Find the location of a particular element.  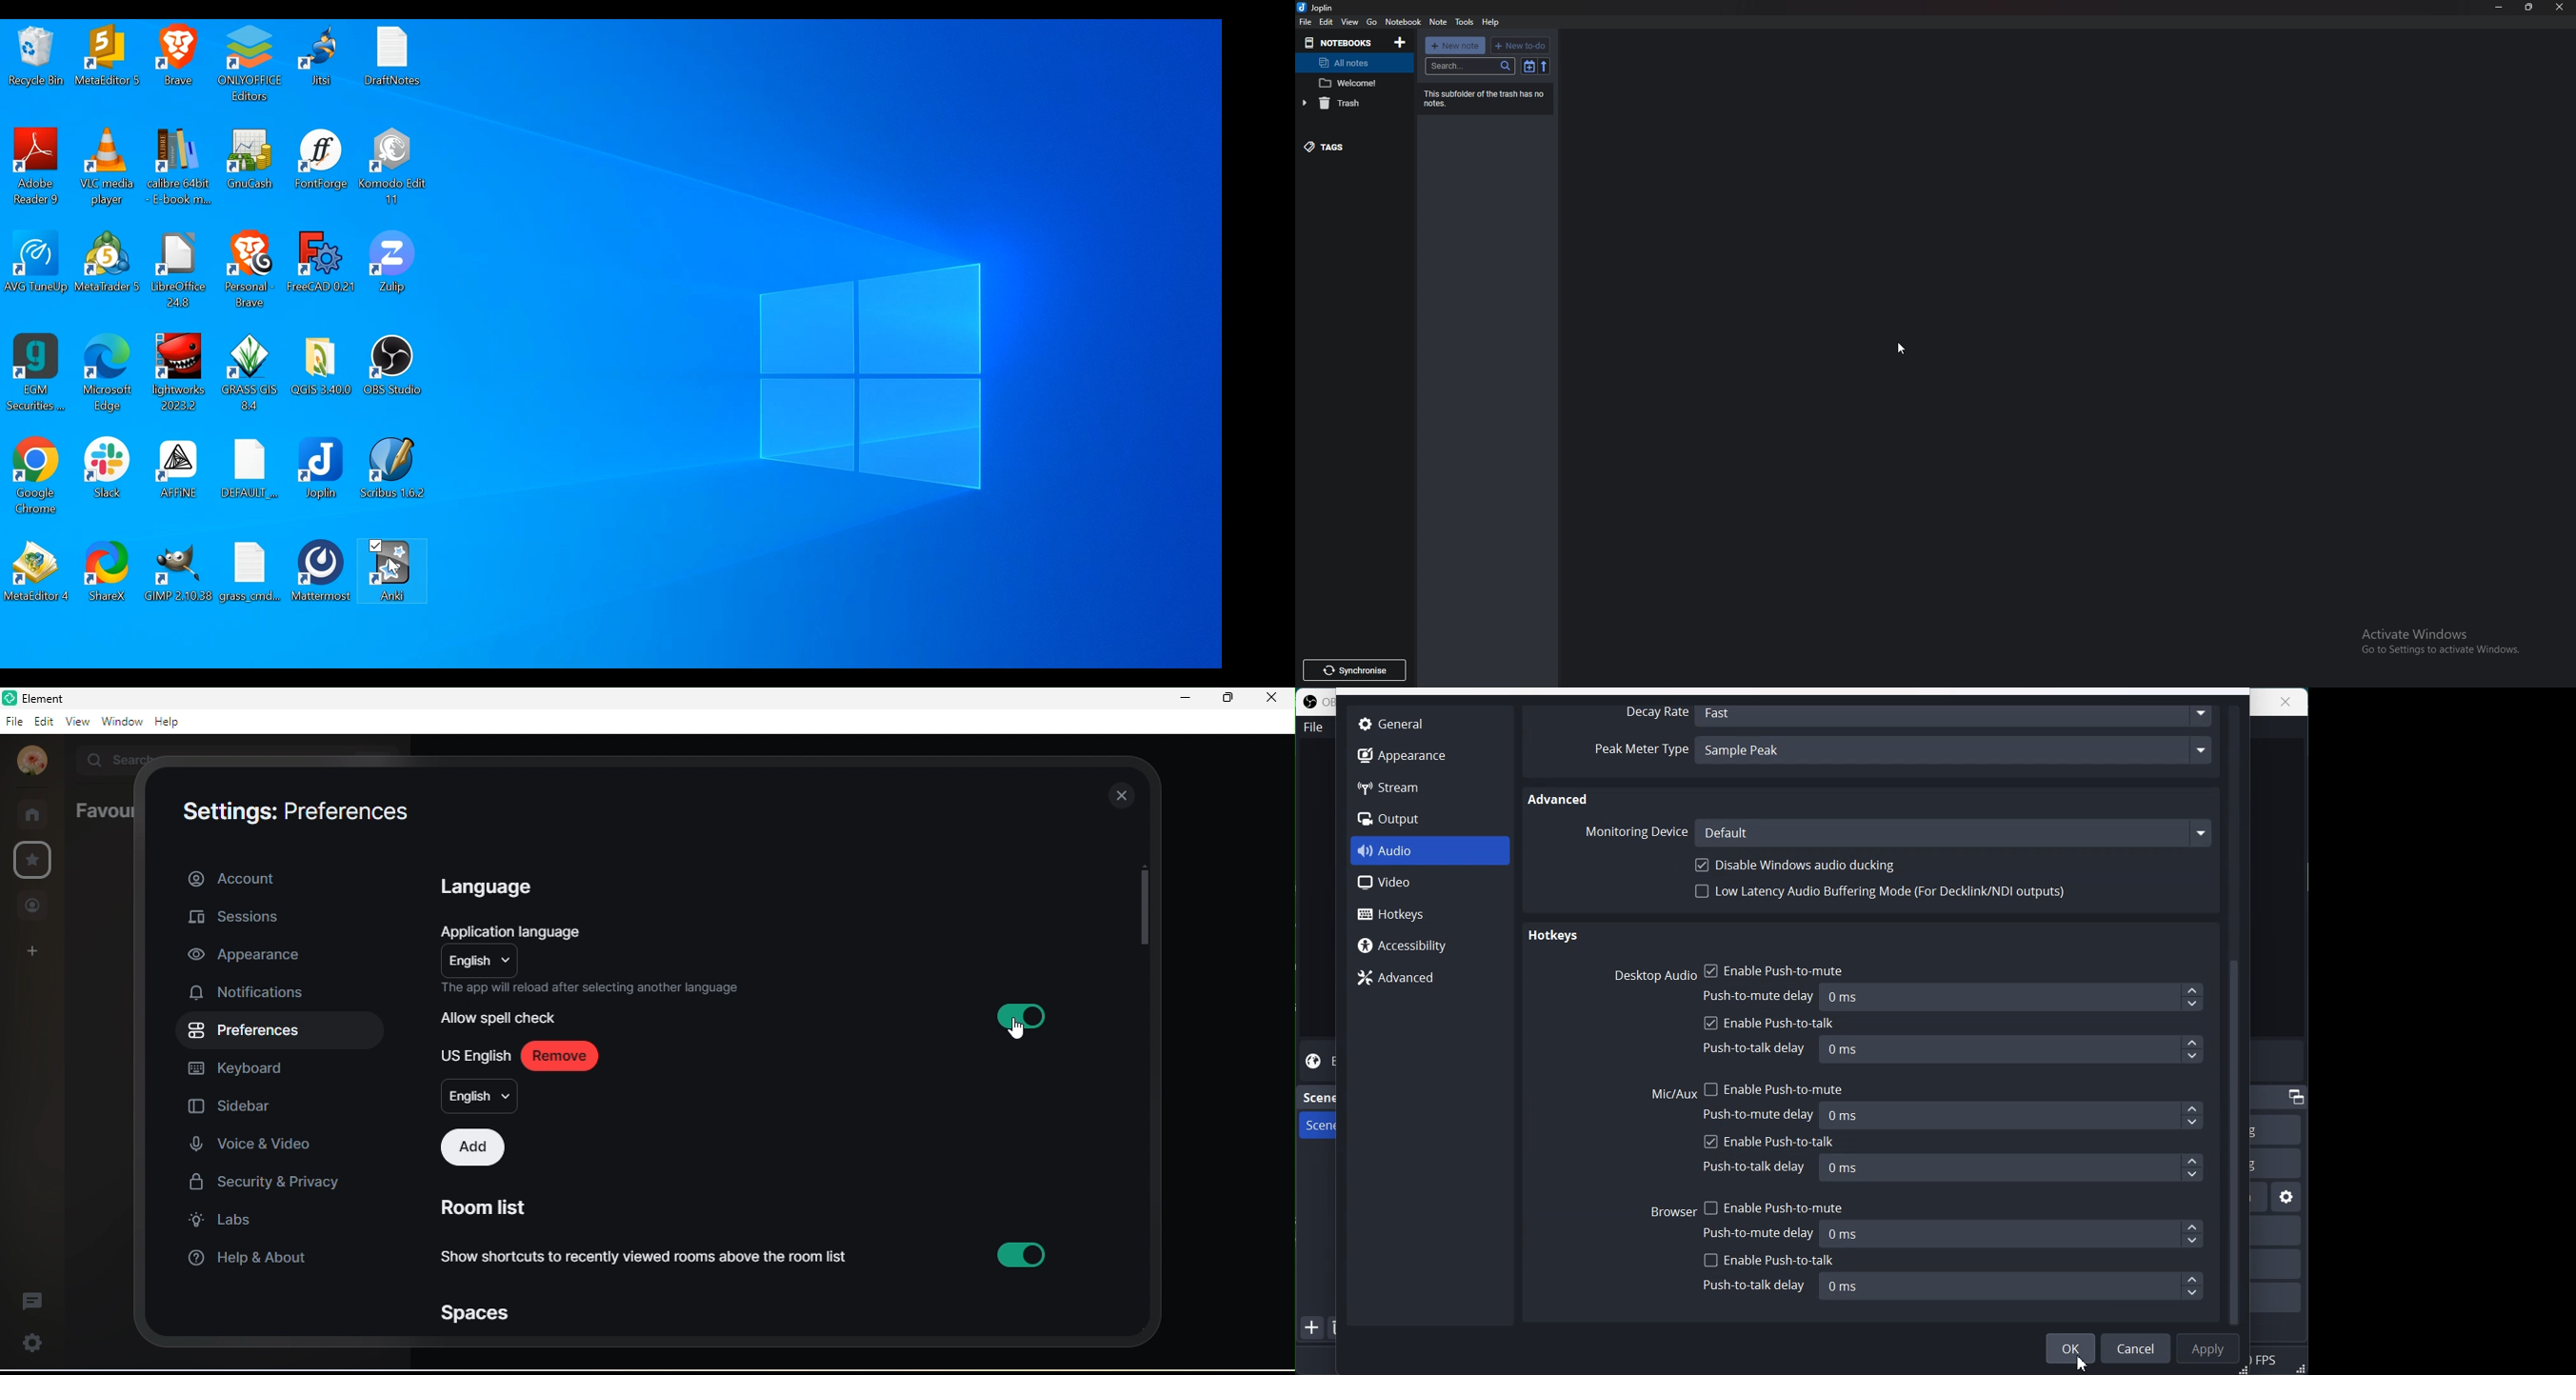

trash is located at coordinates (1355, 103).